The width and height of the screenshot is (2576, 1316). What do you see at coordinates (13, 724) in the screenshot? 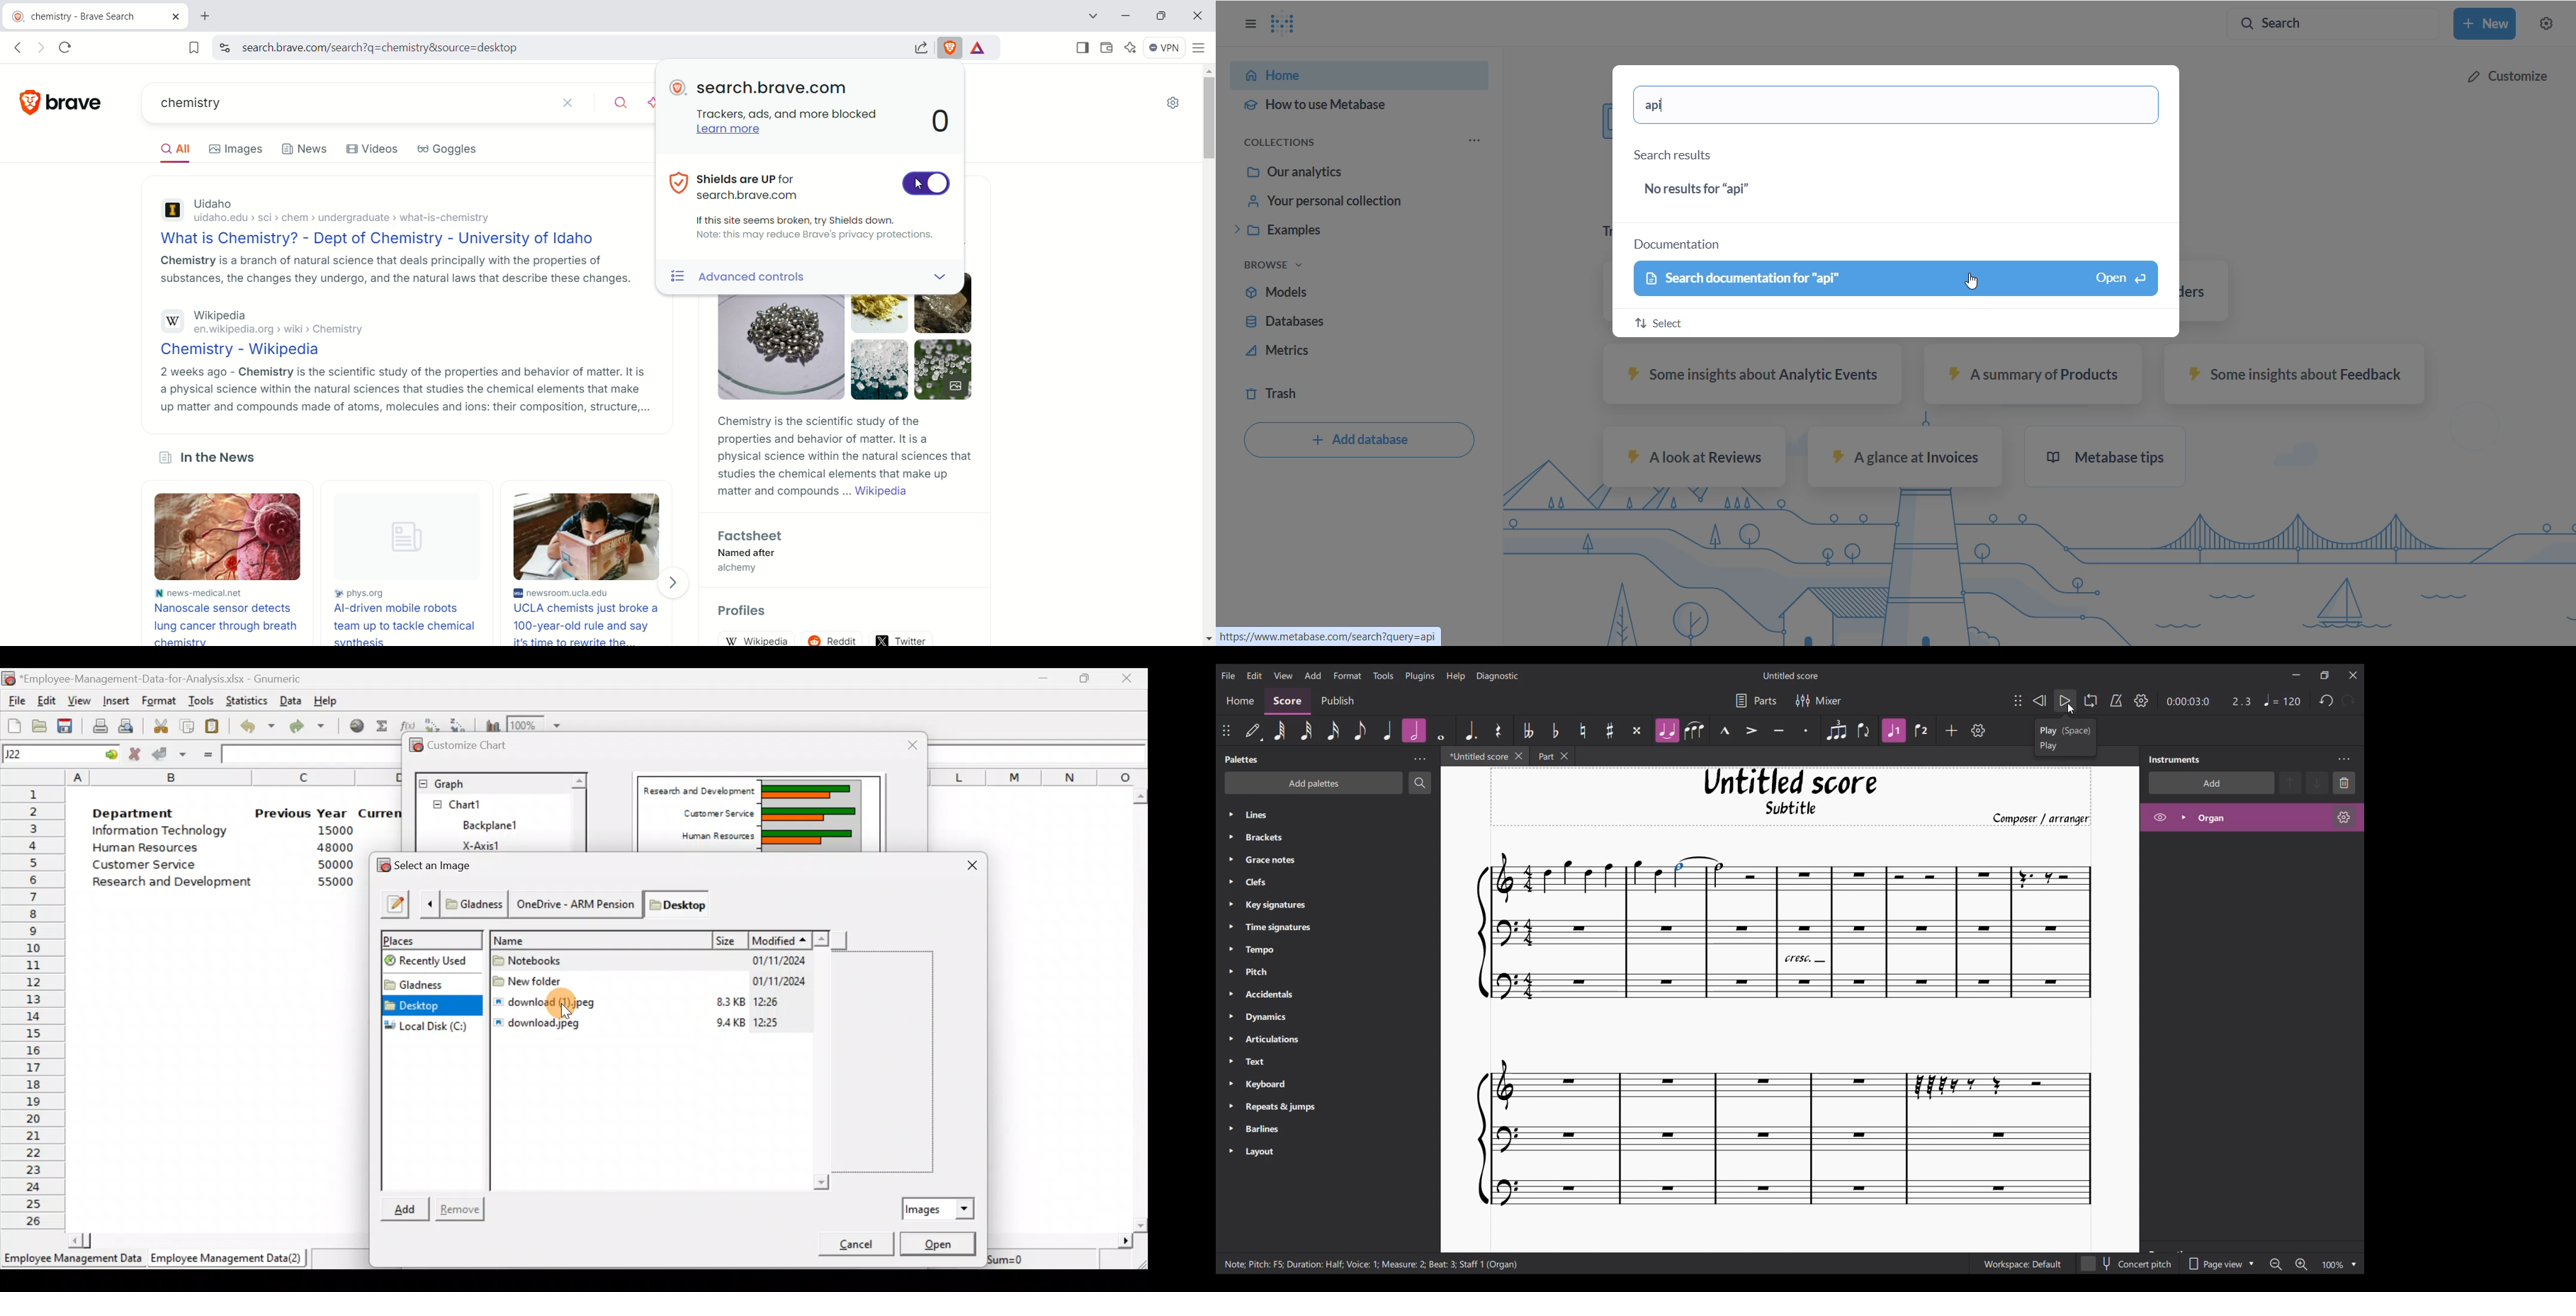
I see `Create a new workbook` at bounding box center [13, 724].